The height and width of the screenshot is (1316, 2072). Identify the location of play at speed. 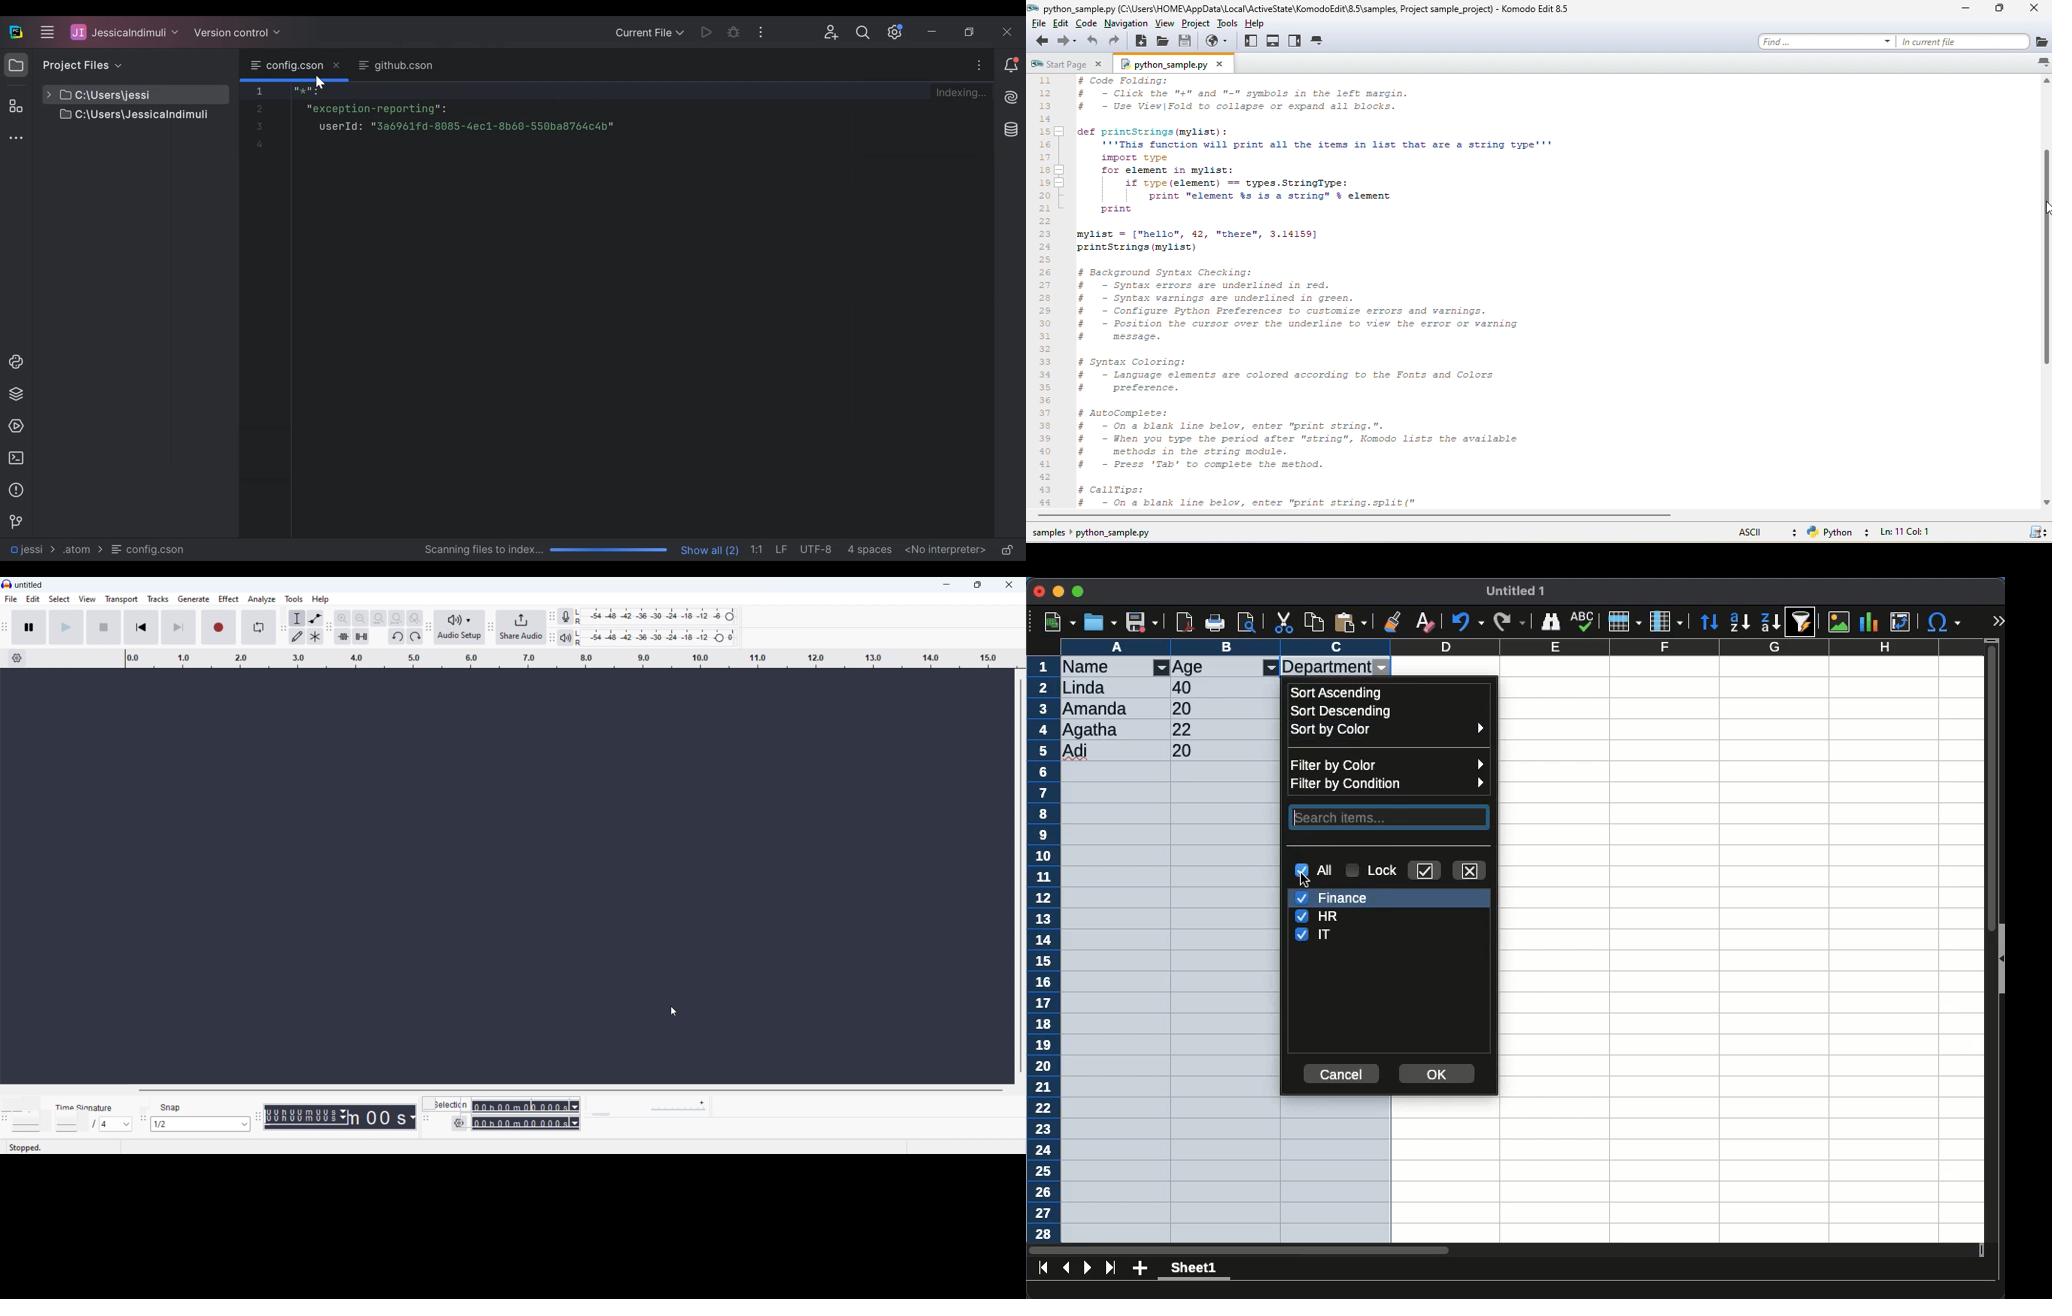
(601, 1107).